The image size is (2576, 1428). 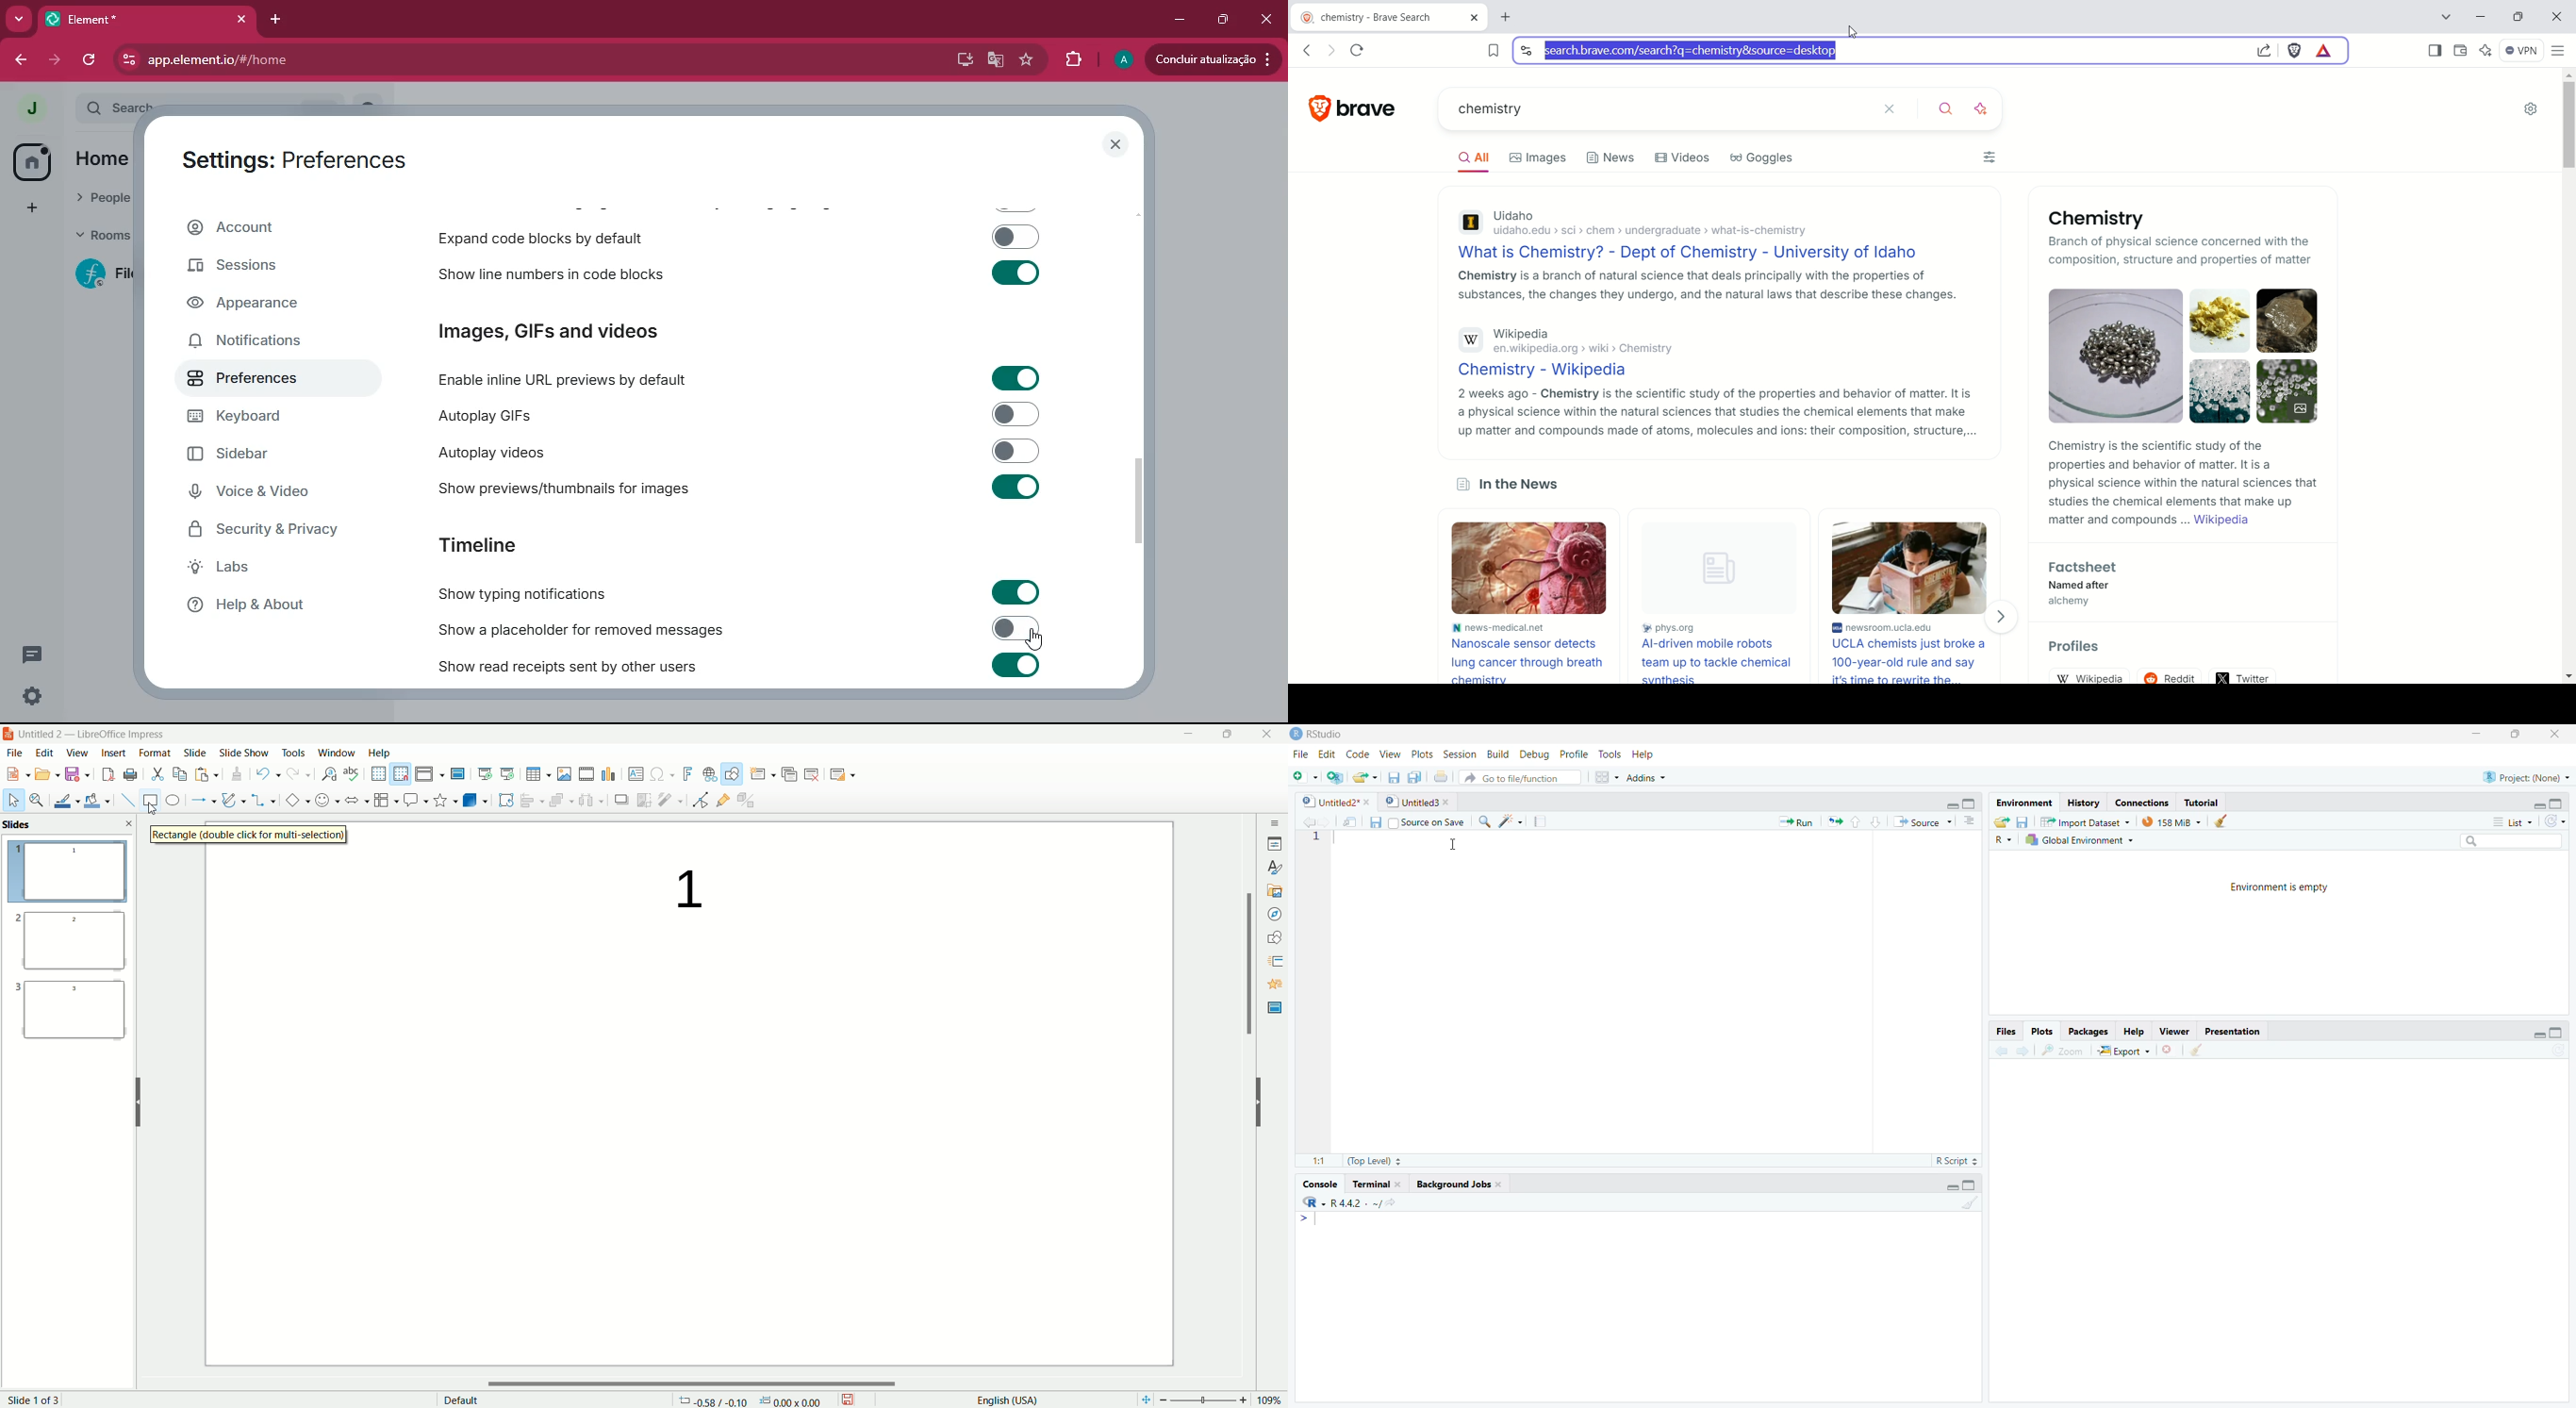 What do you see at coordinates (1611, 752) in the screenshot?
I see `Tools` at bounding box center [1611, 752].